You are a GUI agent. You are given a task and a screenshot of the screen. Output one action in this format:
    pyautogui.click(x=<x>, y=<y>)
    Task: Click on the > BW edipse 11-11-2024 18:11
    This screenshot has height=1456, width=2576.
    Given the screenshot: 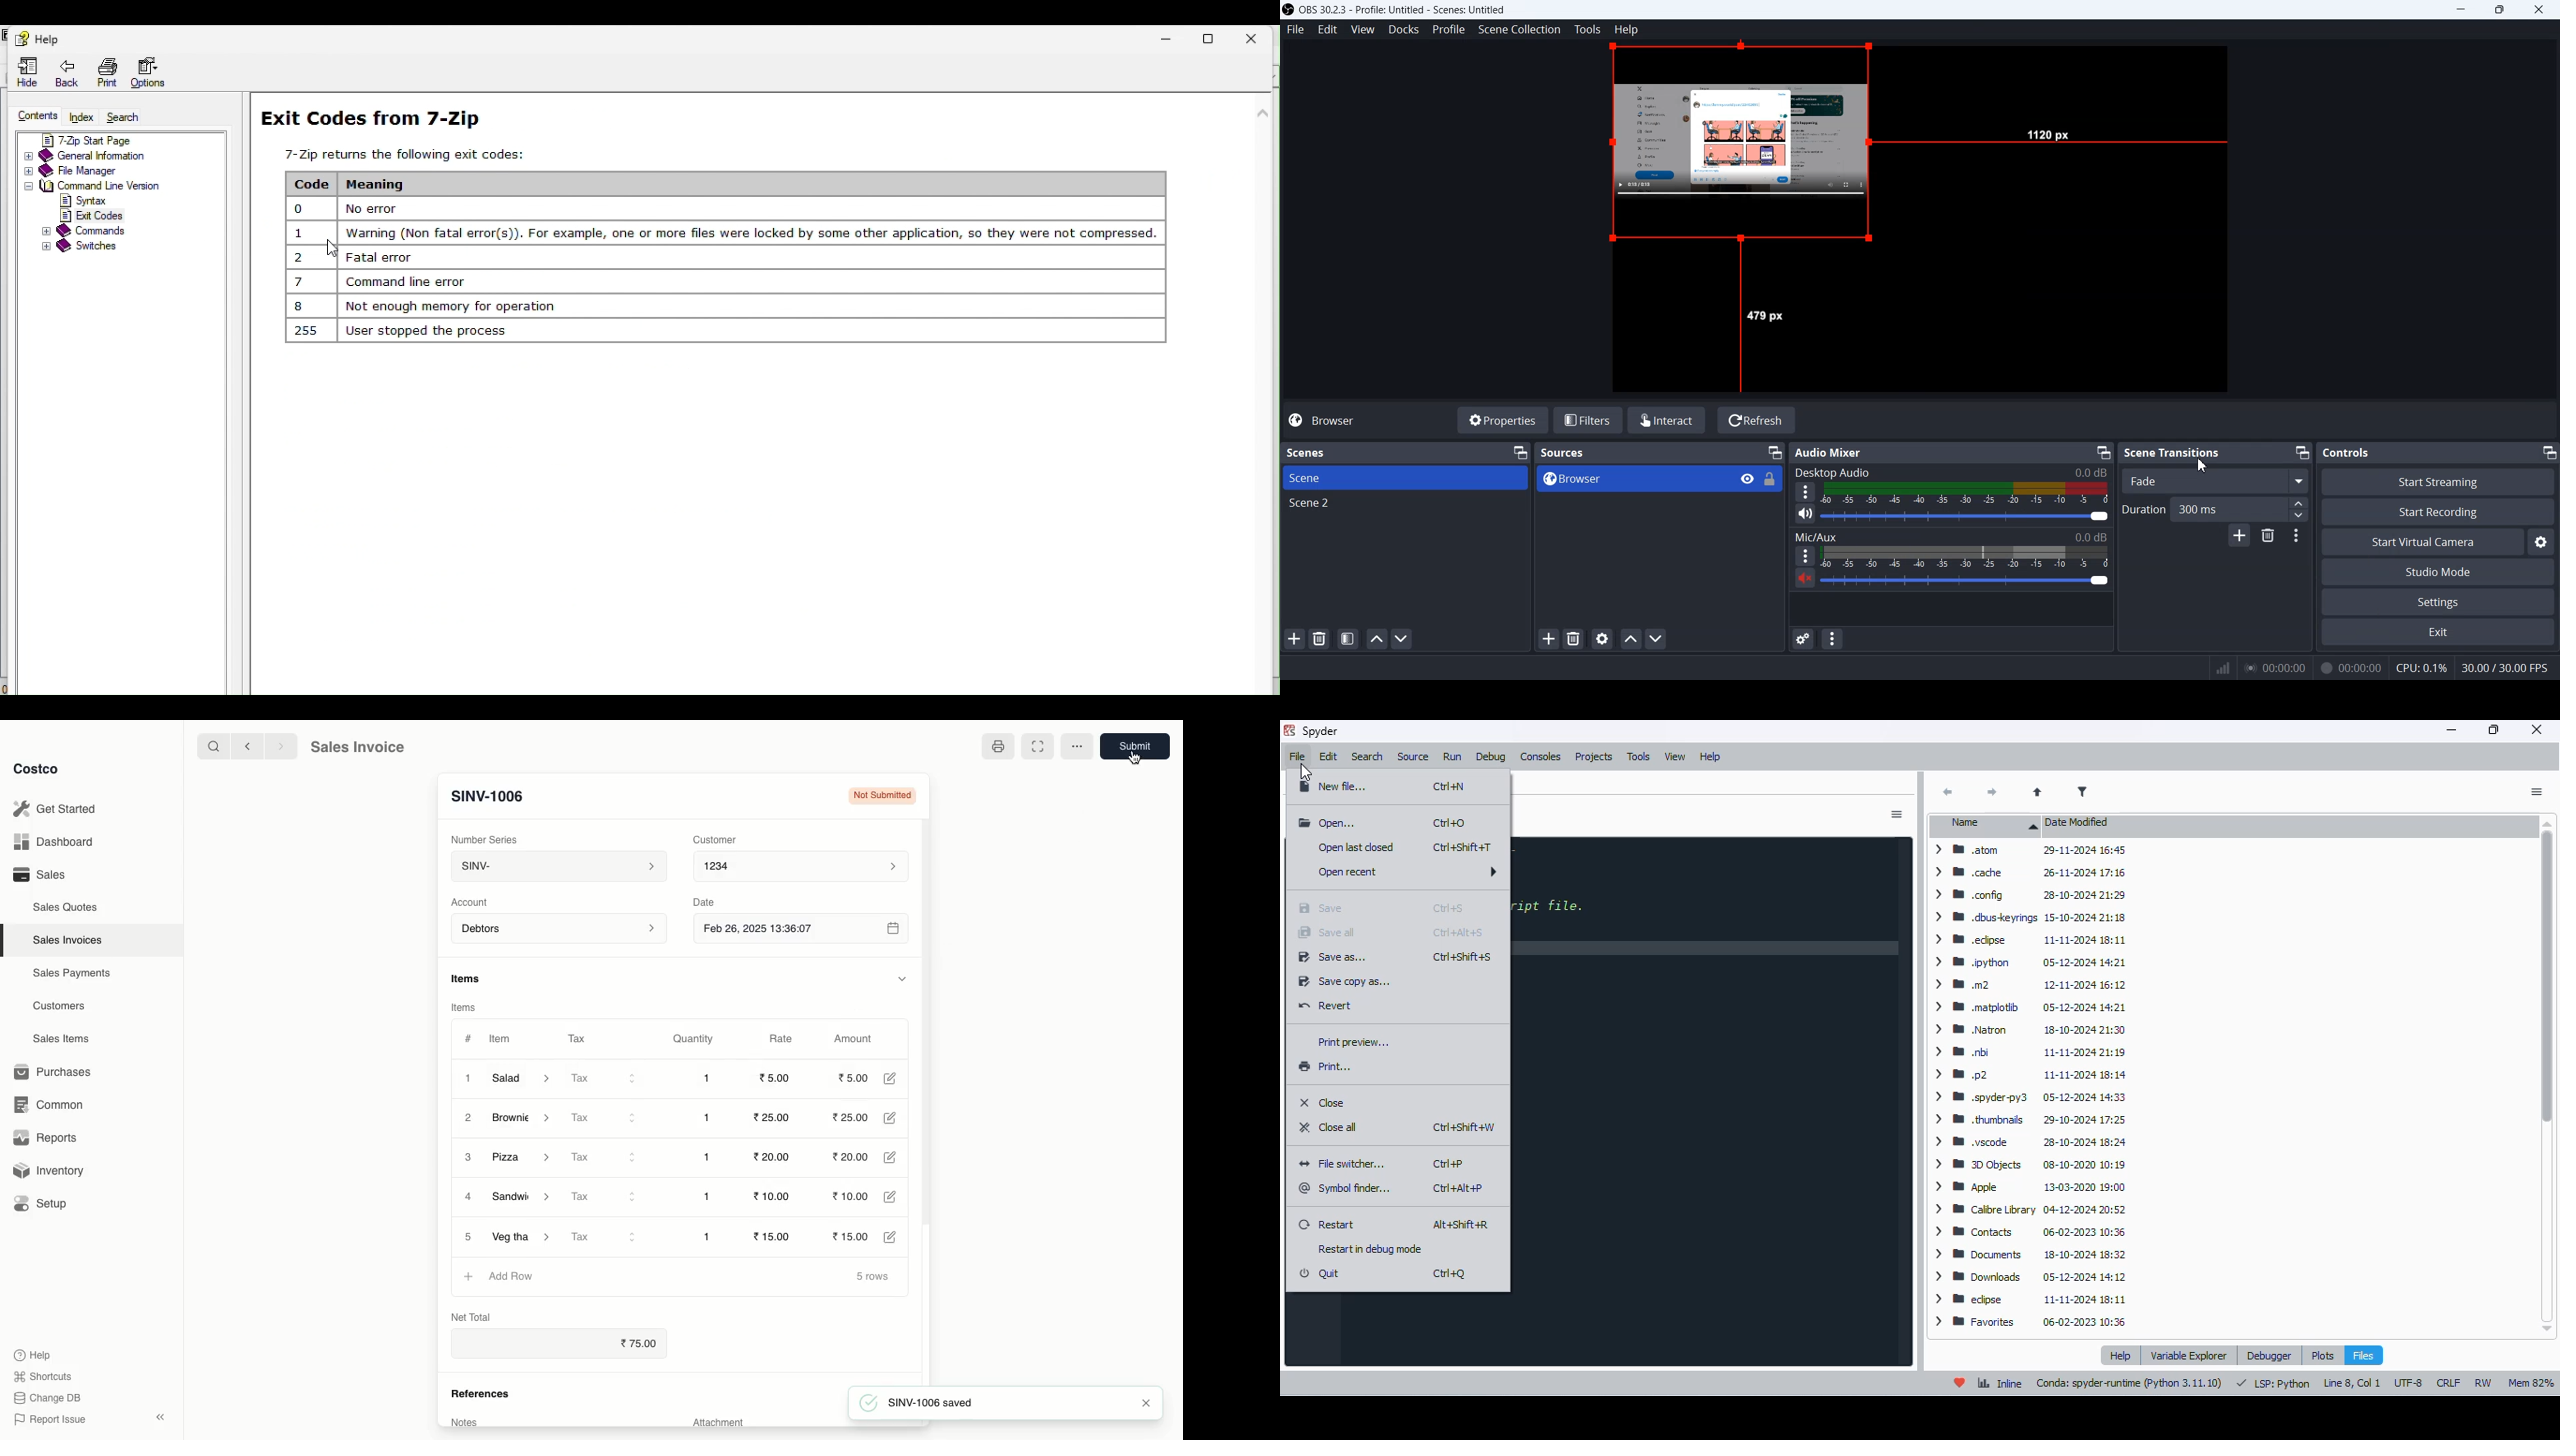 What is the action you would take?
    pyautogui.click(x=2025, y=942)
    